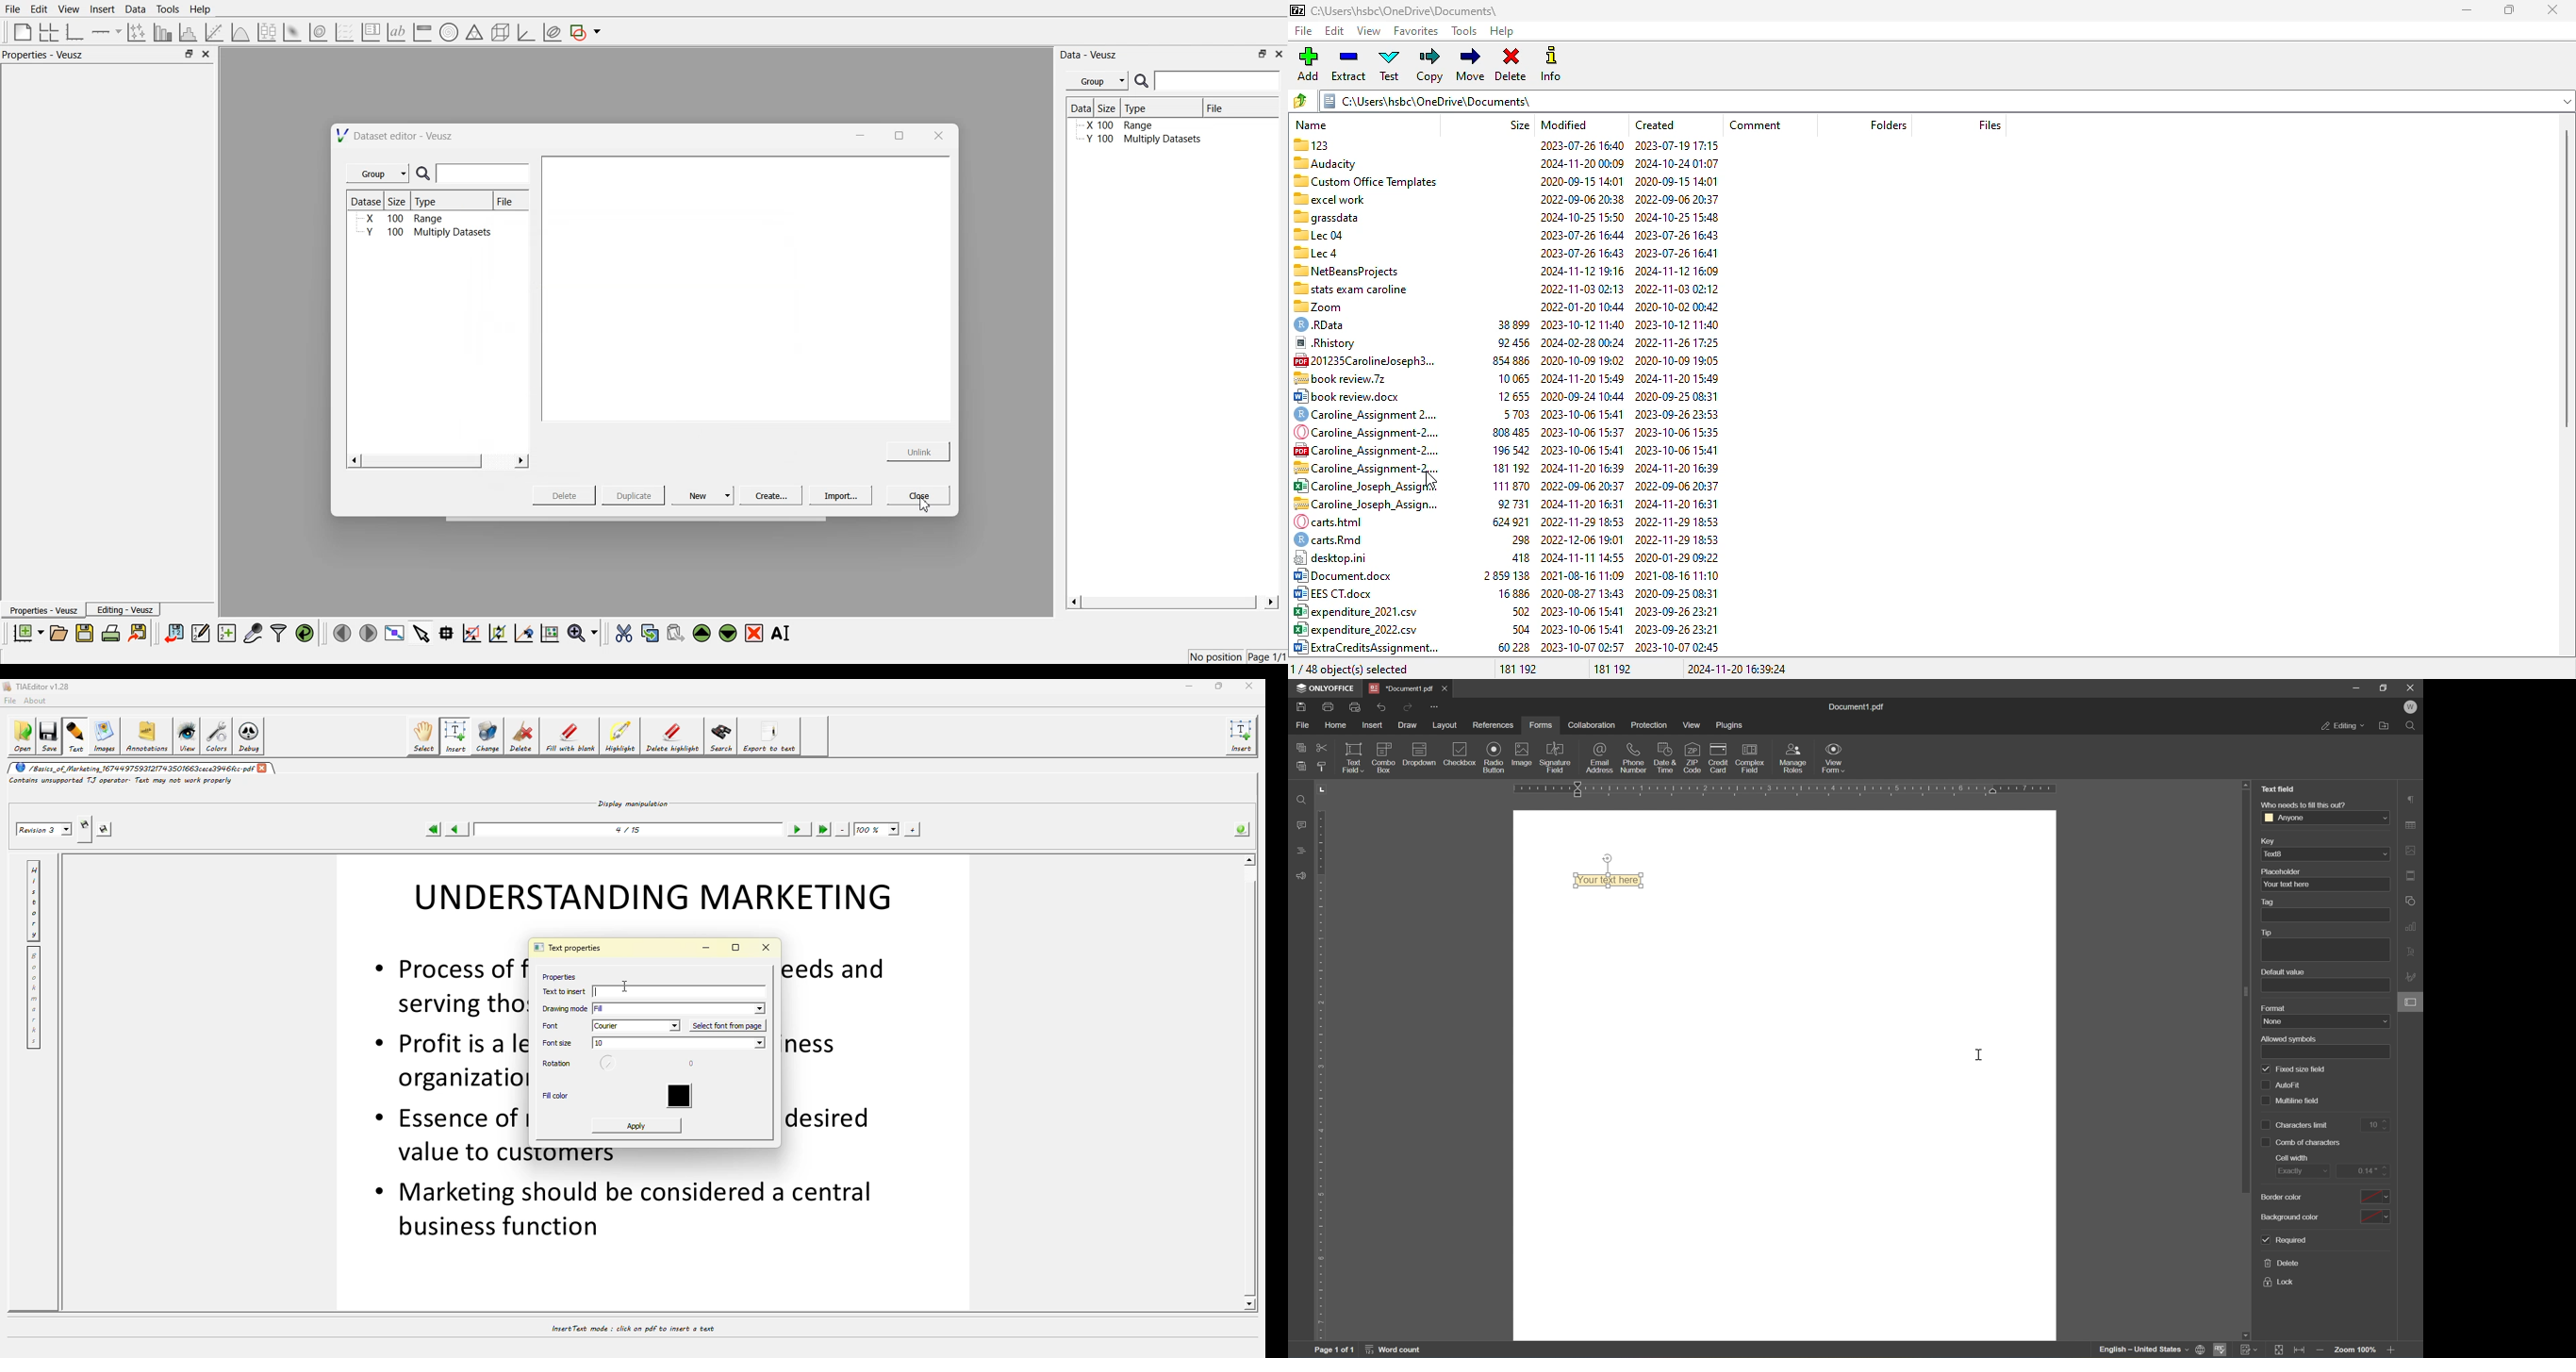 The height and width of the screenshot is (1372, 2576). What do you see at coordinates (2376, 1124) in the screenshot?
I see `10` at bounding box center [2376, 1124].